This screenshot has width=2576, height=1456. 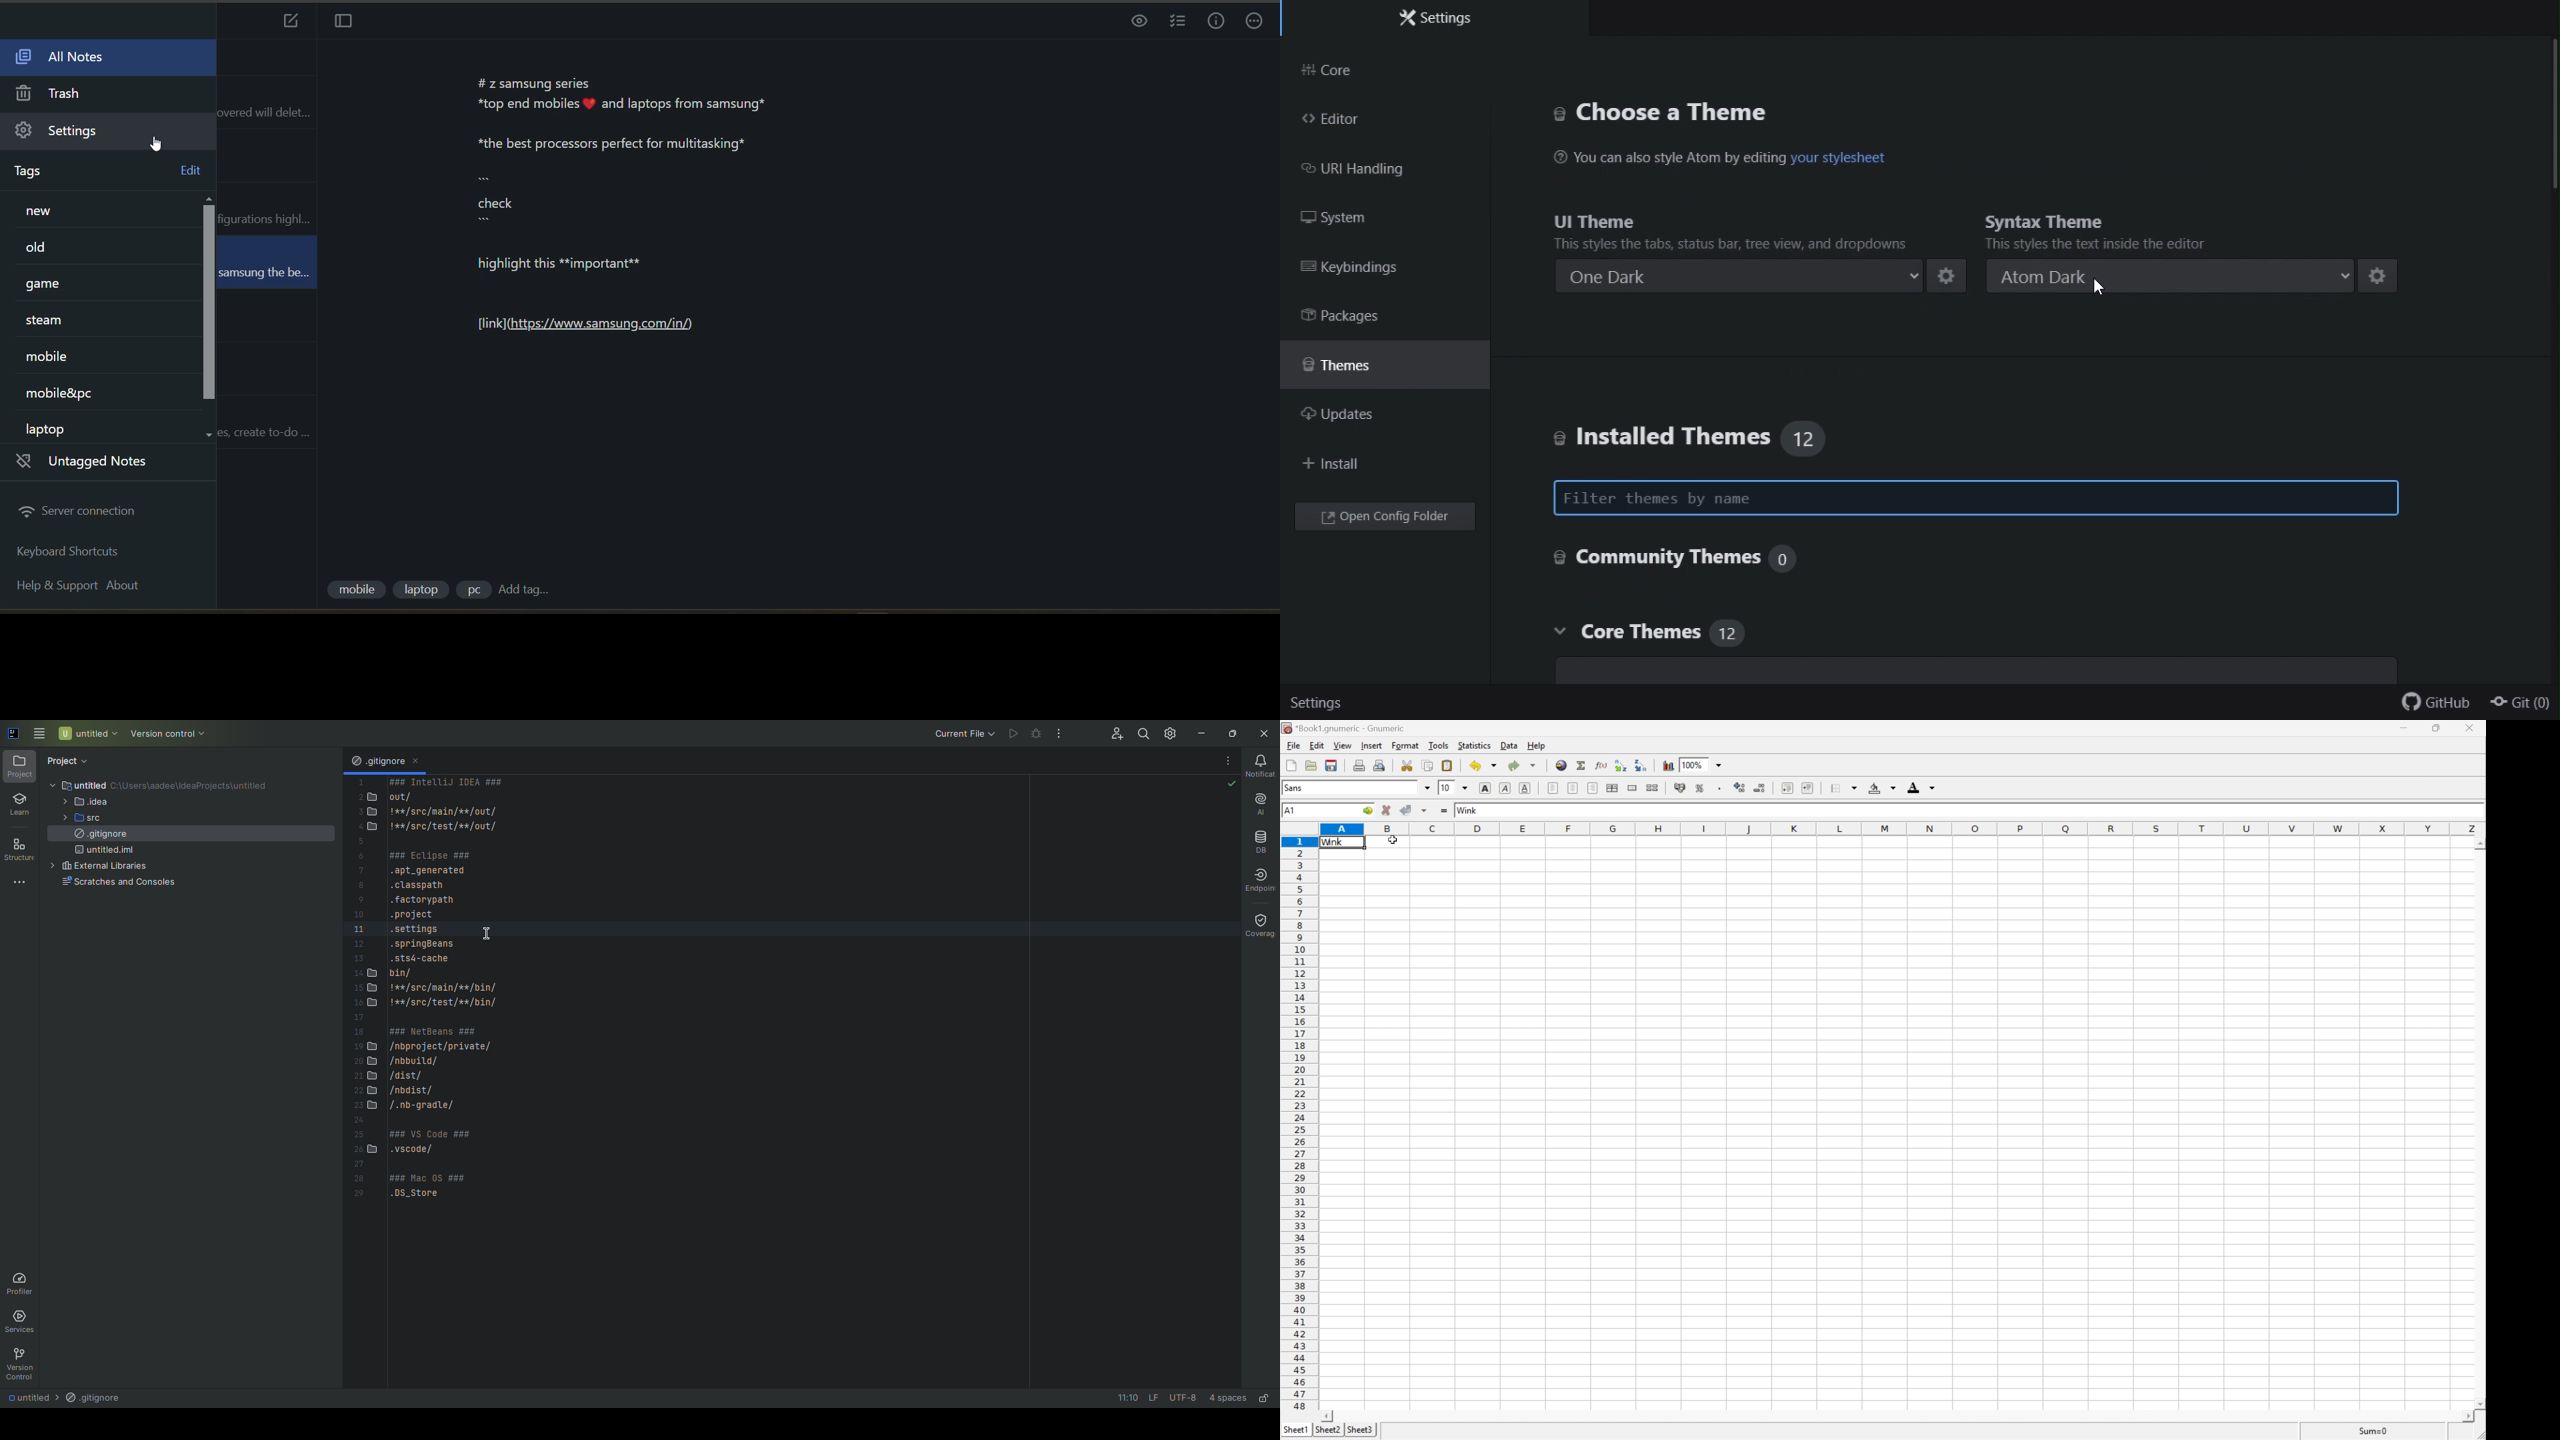 I want to click on save current workbook, so click(x=1331, y=765).